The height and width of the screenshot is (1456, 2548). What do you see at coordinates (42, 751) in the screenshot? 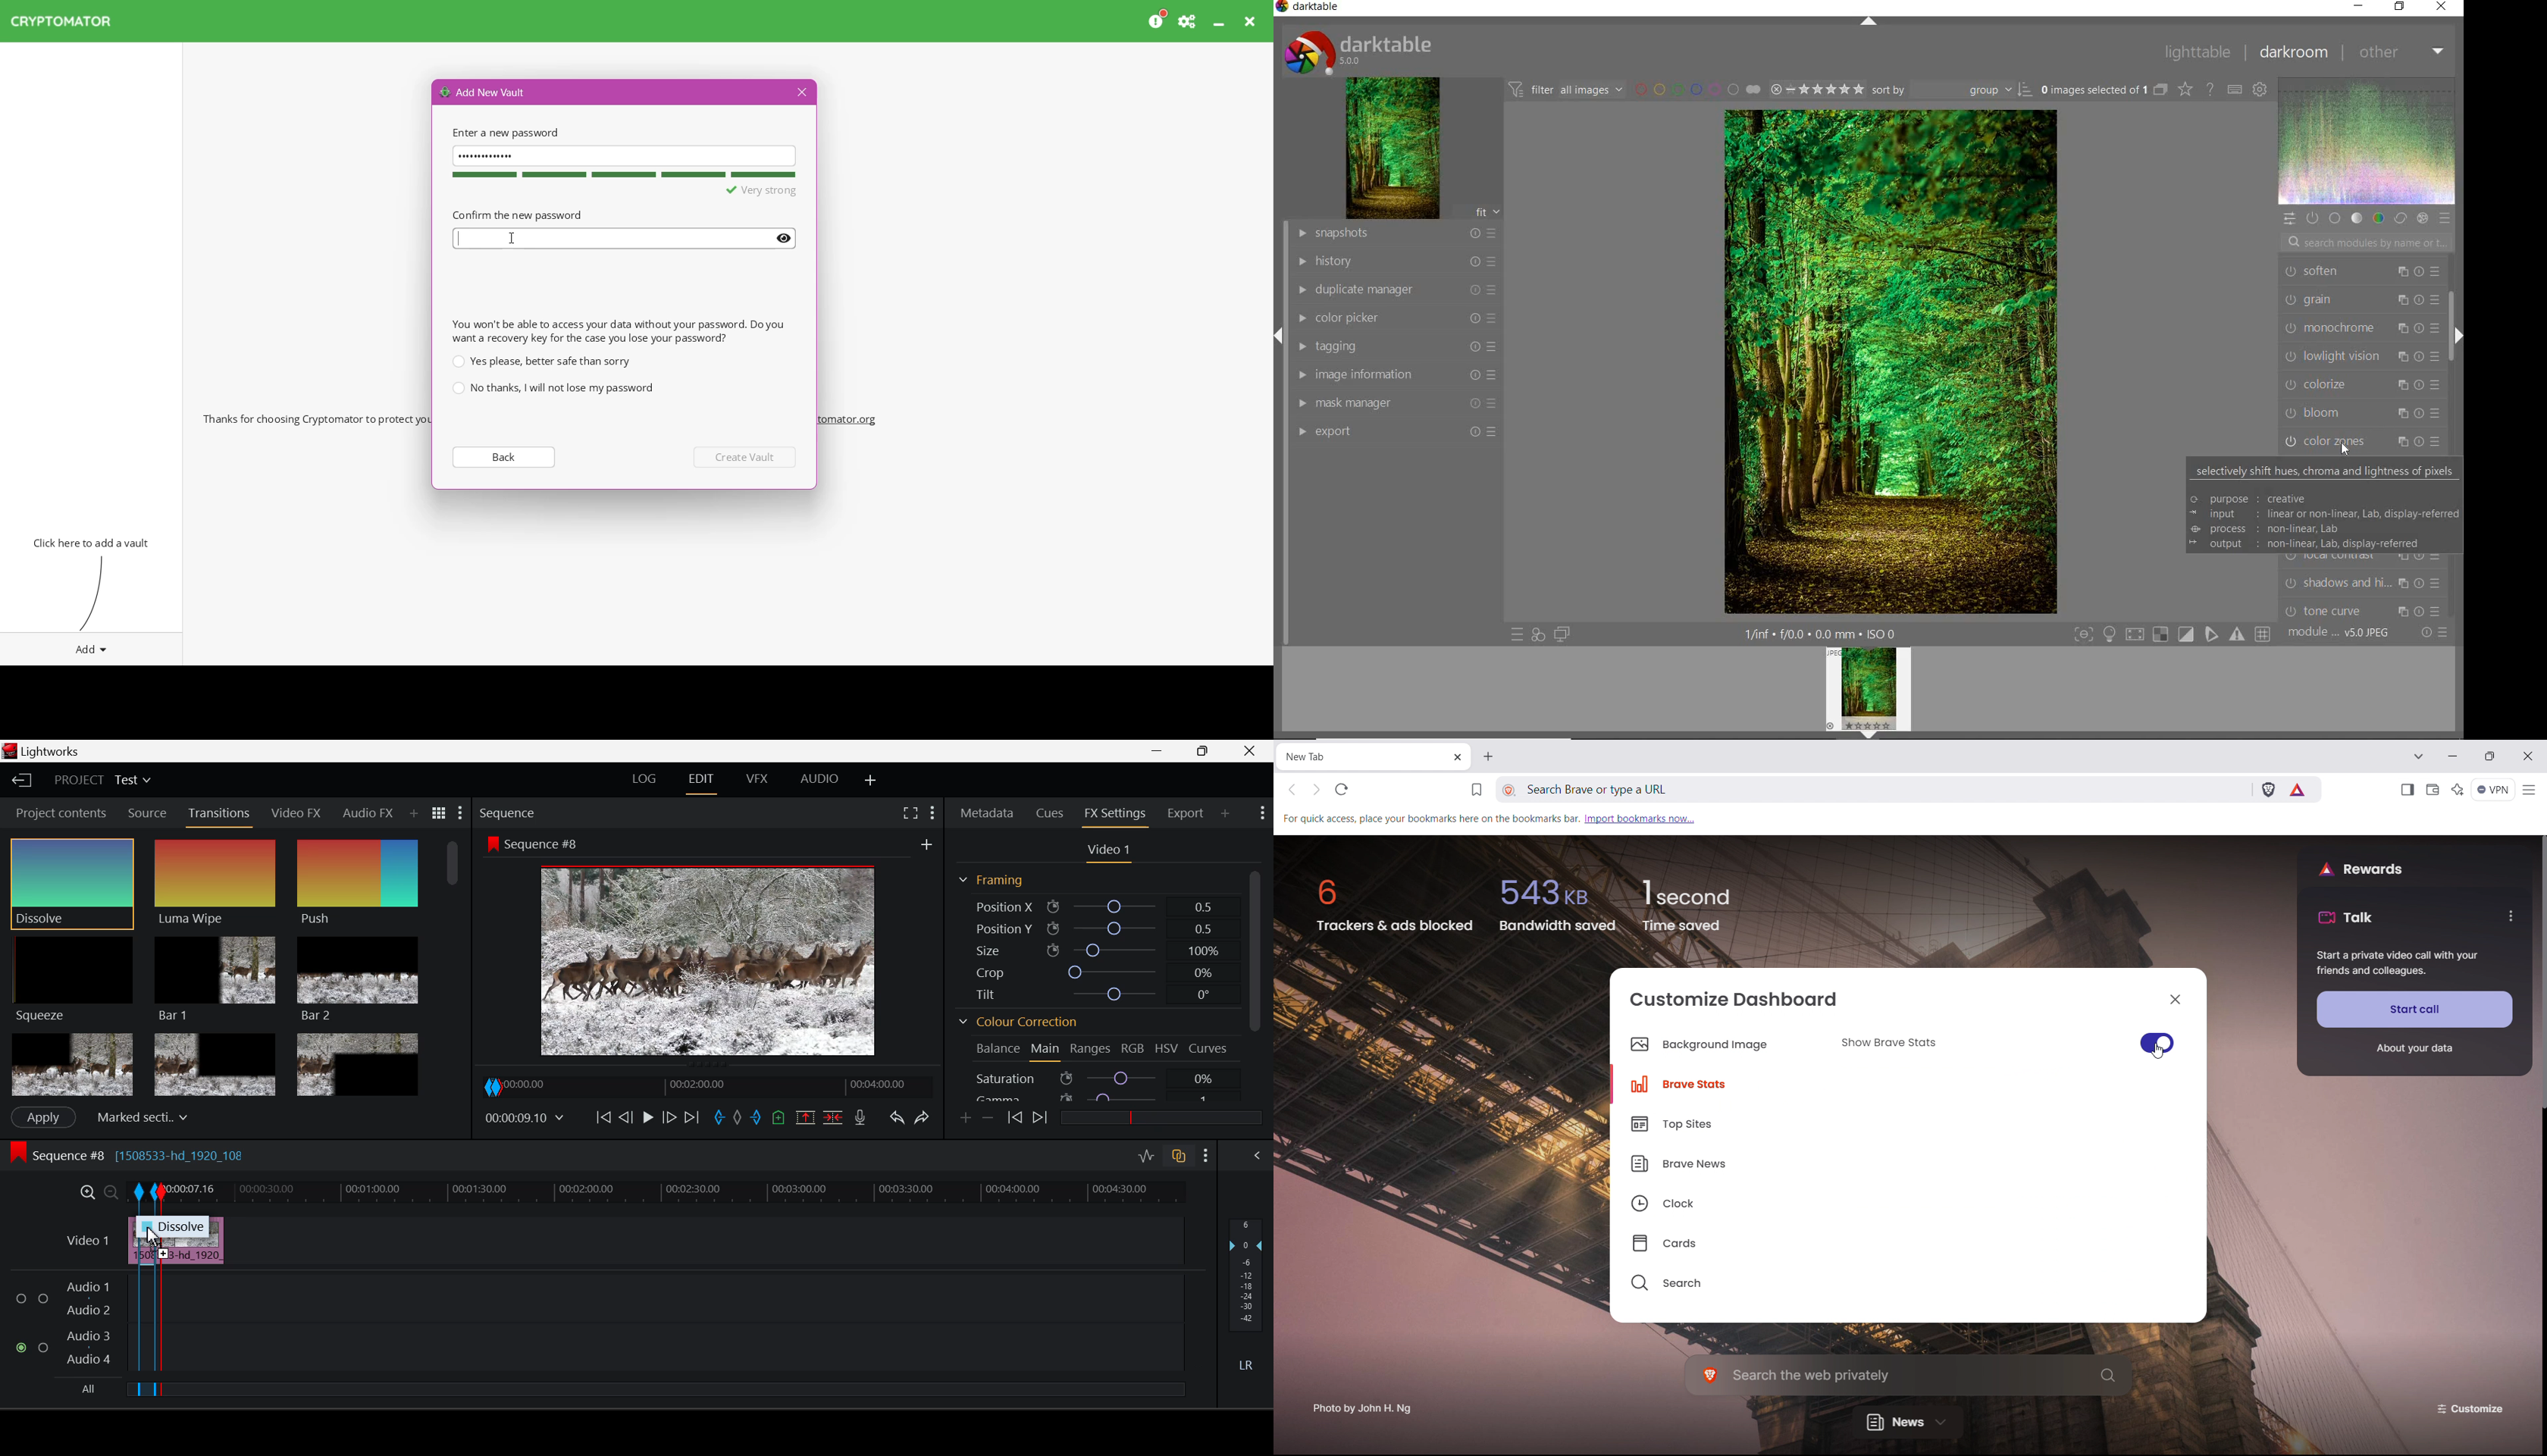
I see `Window Title` at bounding box center [42, 751].